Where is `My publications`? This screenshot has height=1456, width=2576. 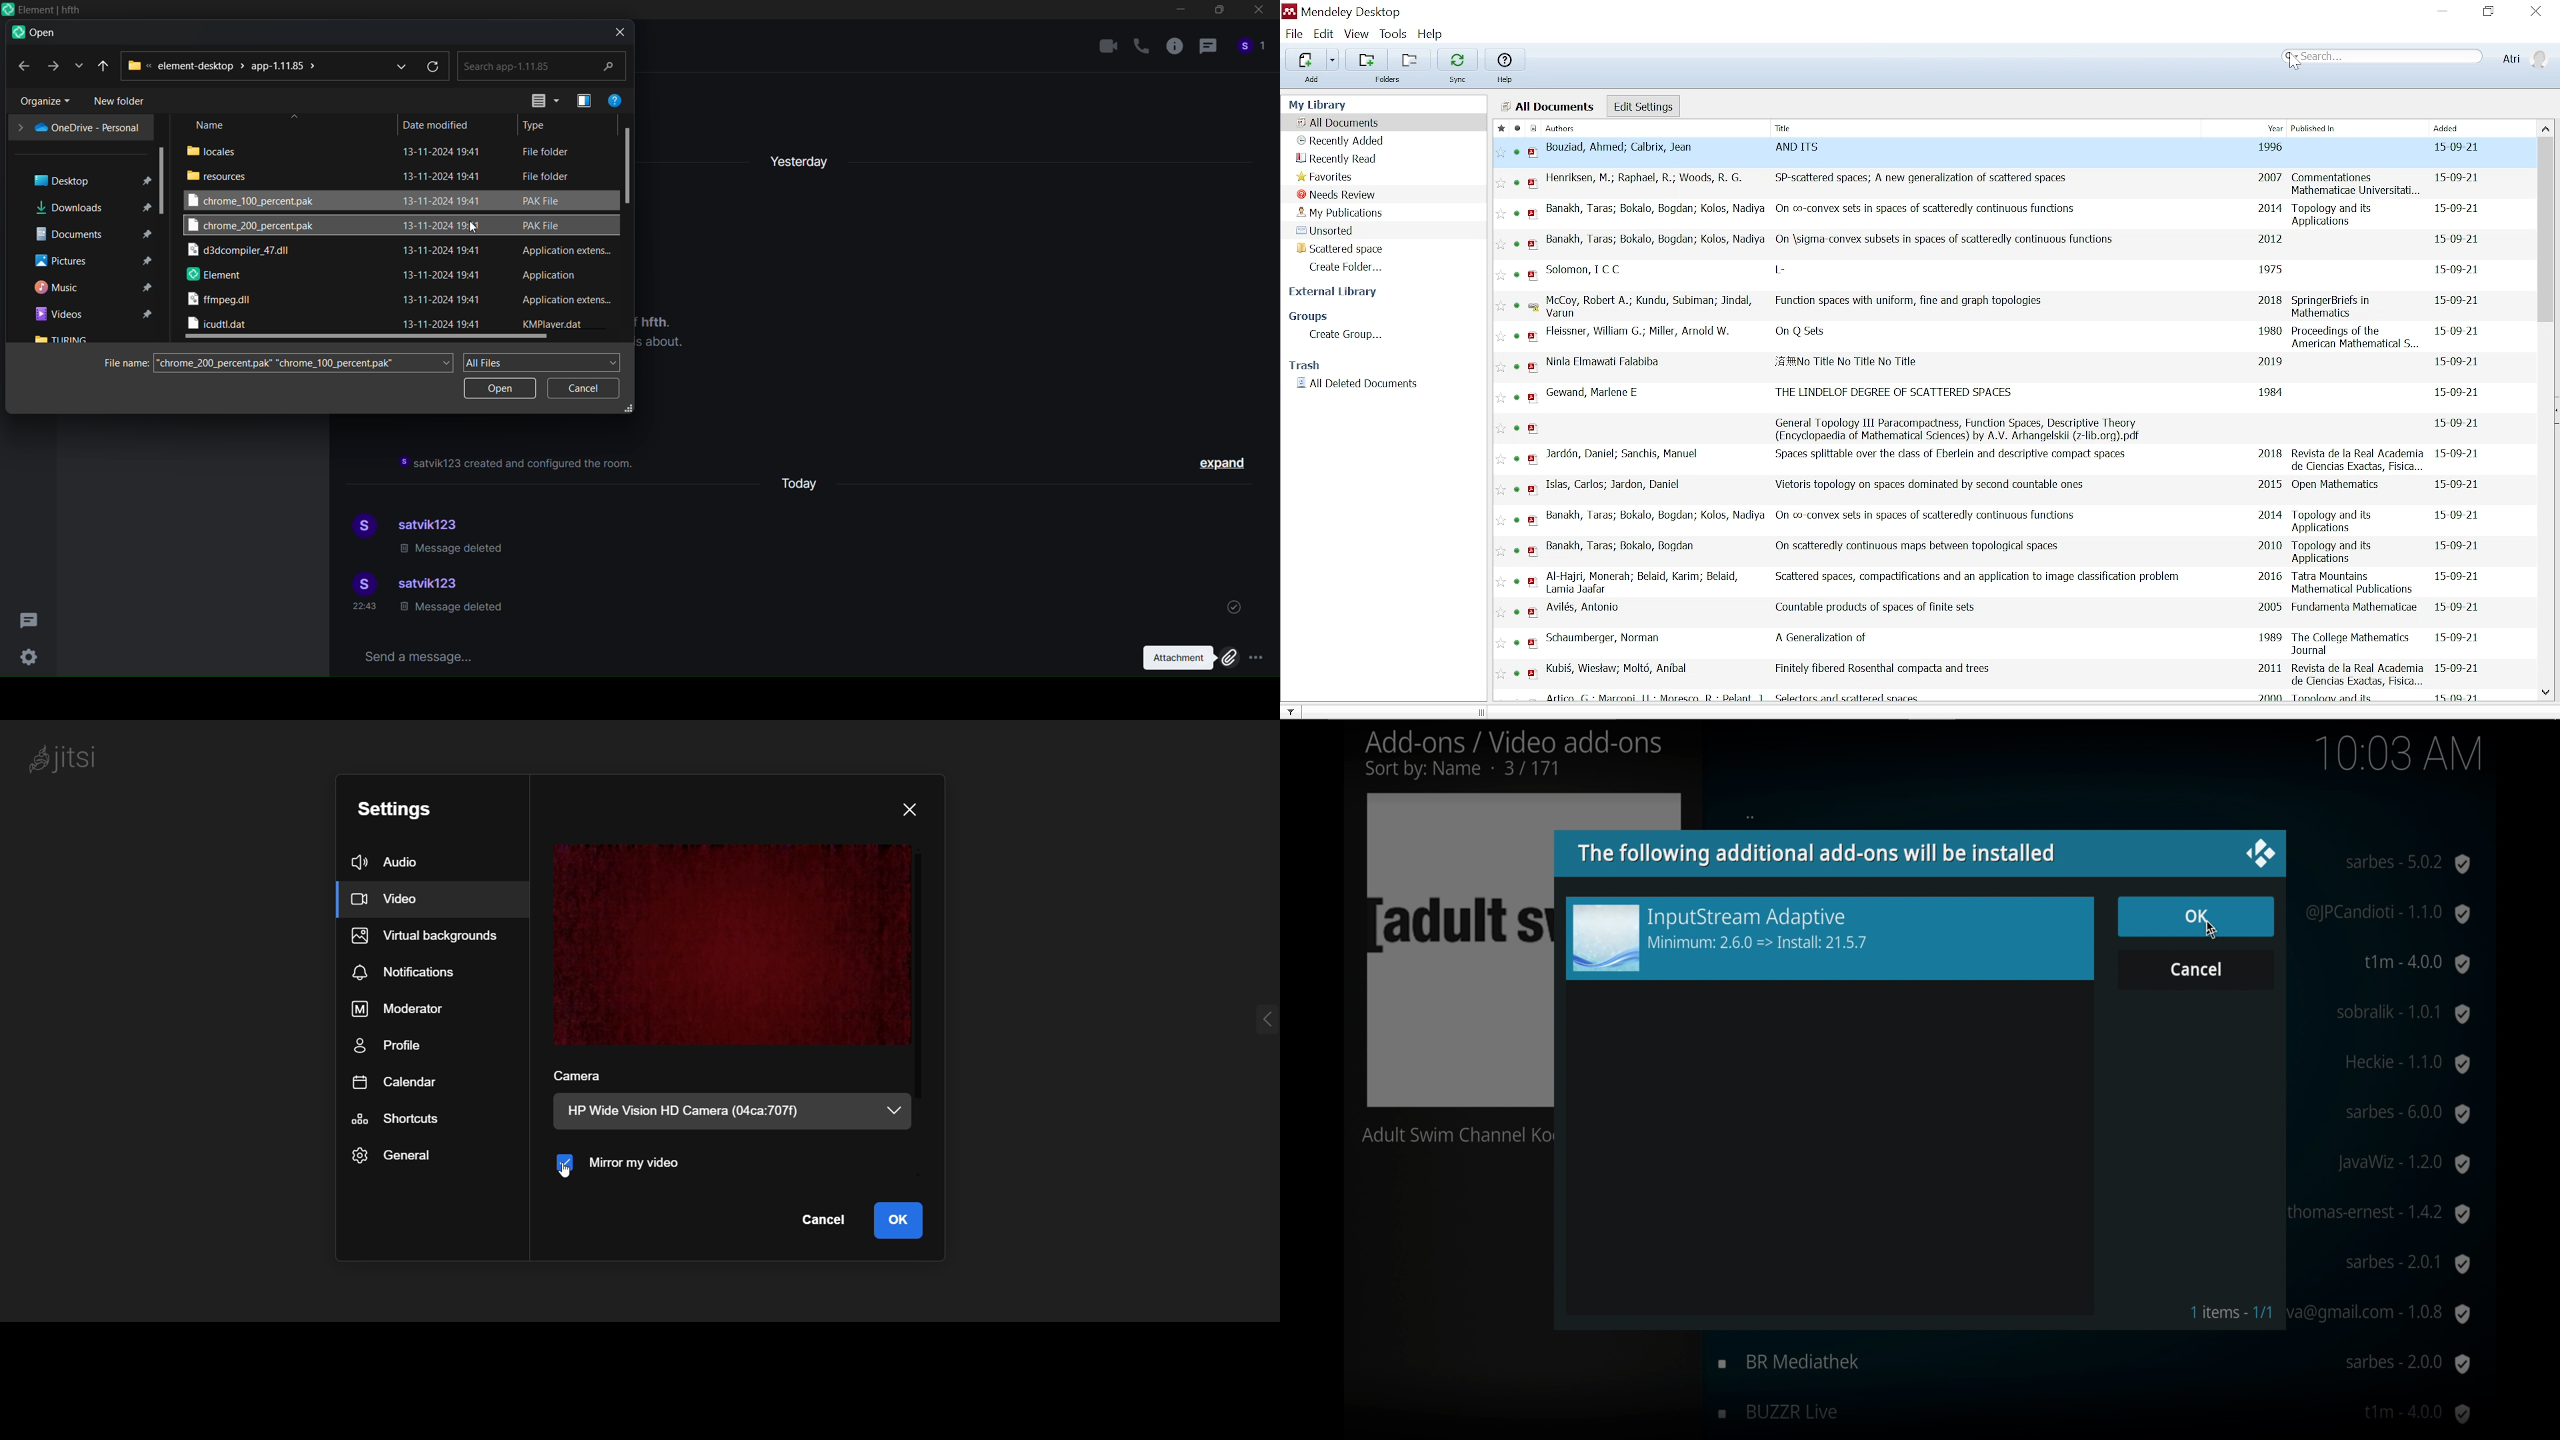
My publications is located at coordinates (1341, 213).